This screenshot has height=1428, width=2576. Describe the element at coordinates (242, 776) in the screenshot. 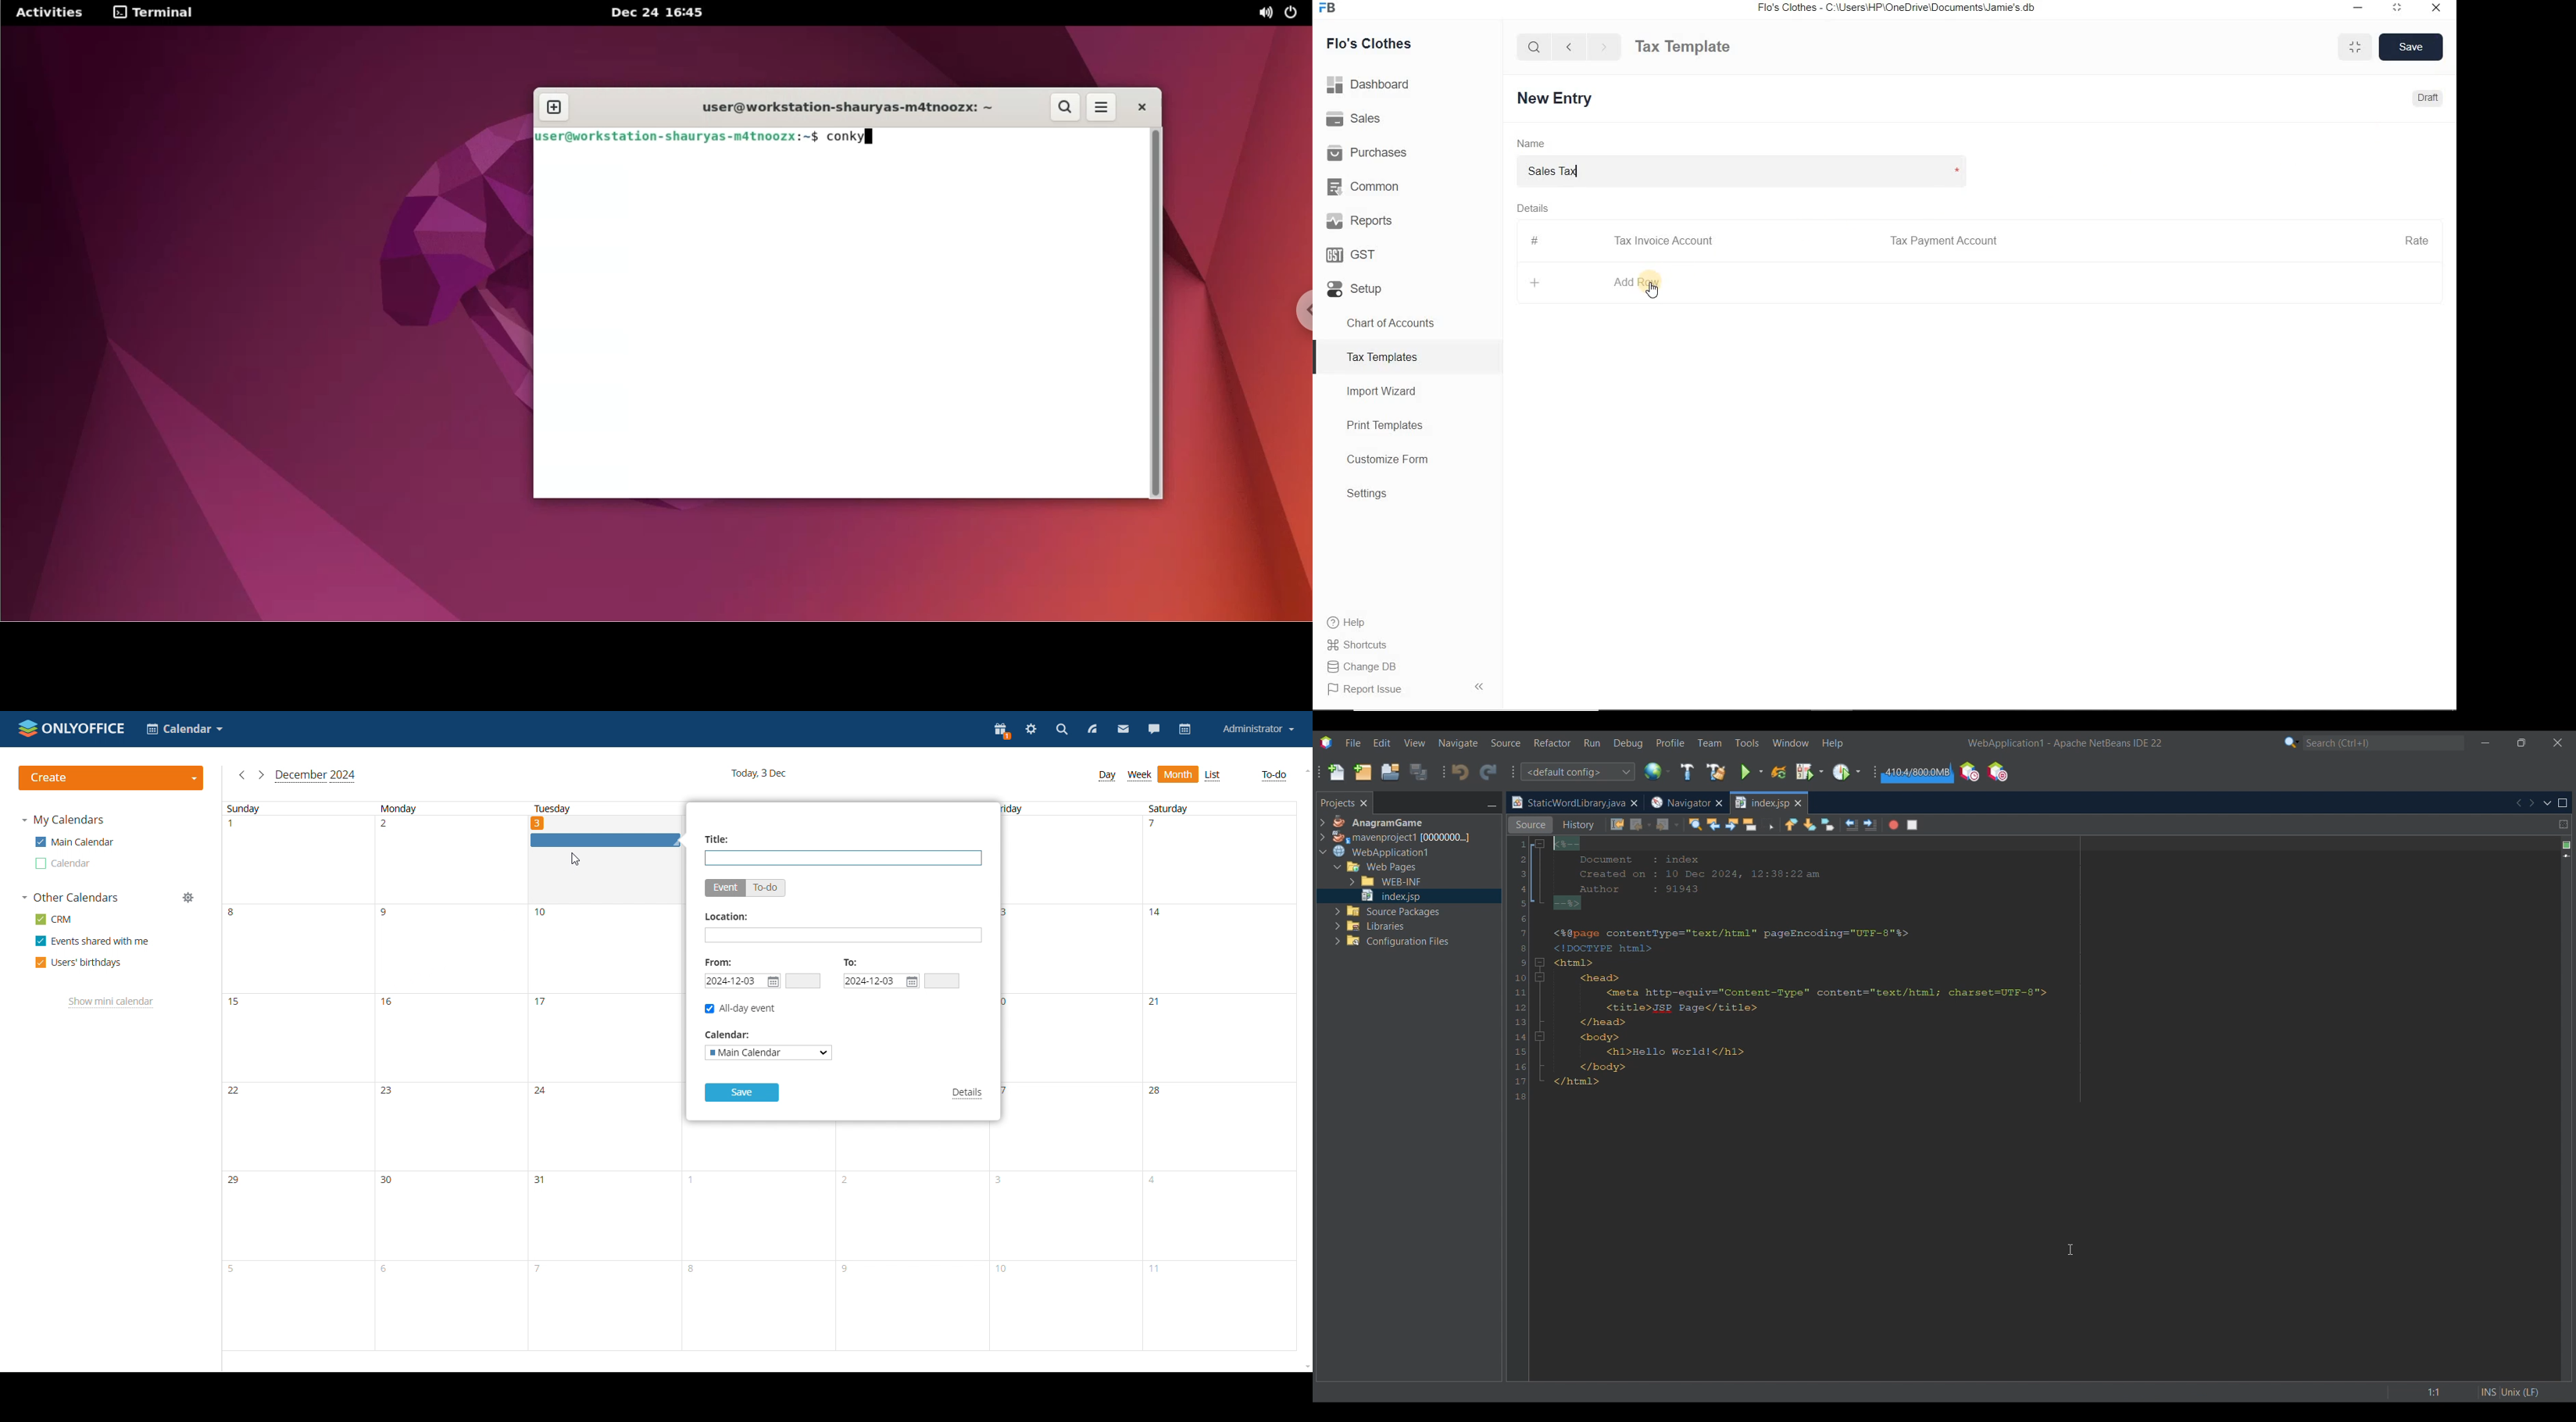

I see `previous month` at that location.